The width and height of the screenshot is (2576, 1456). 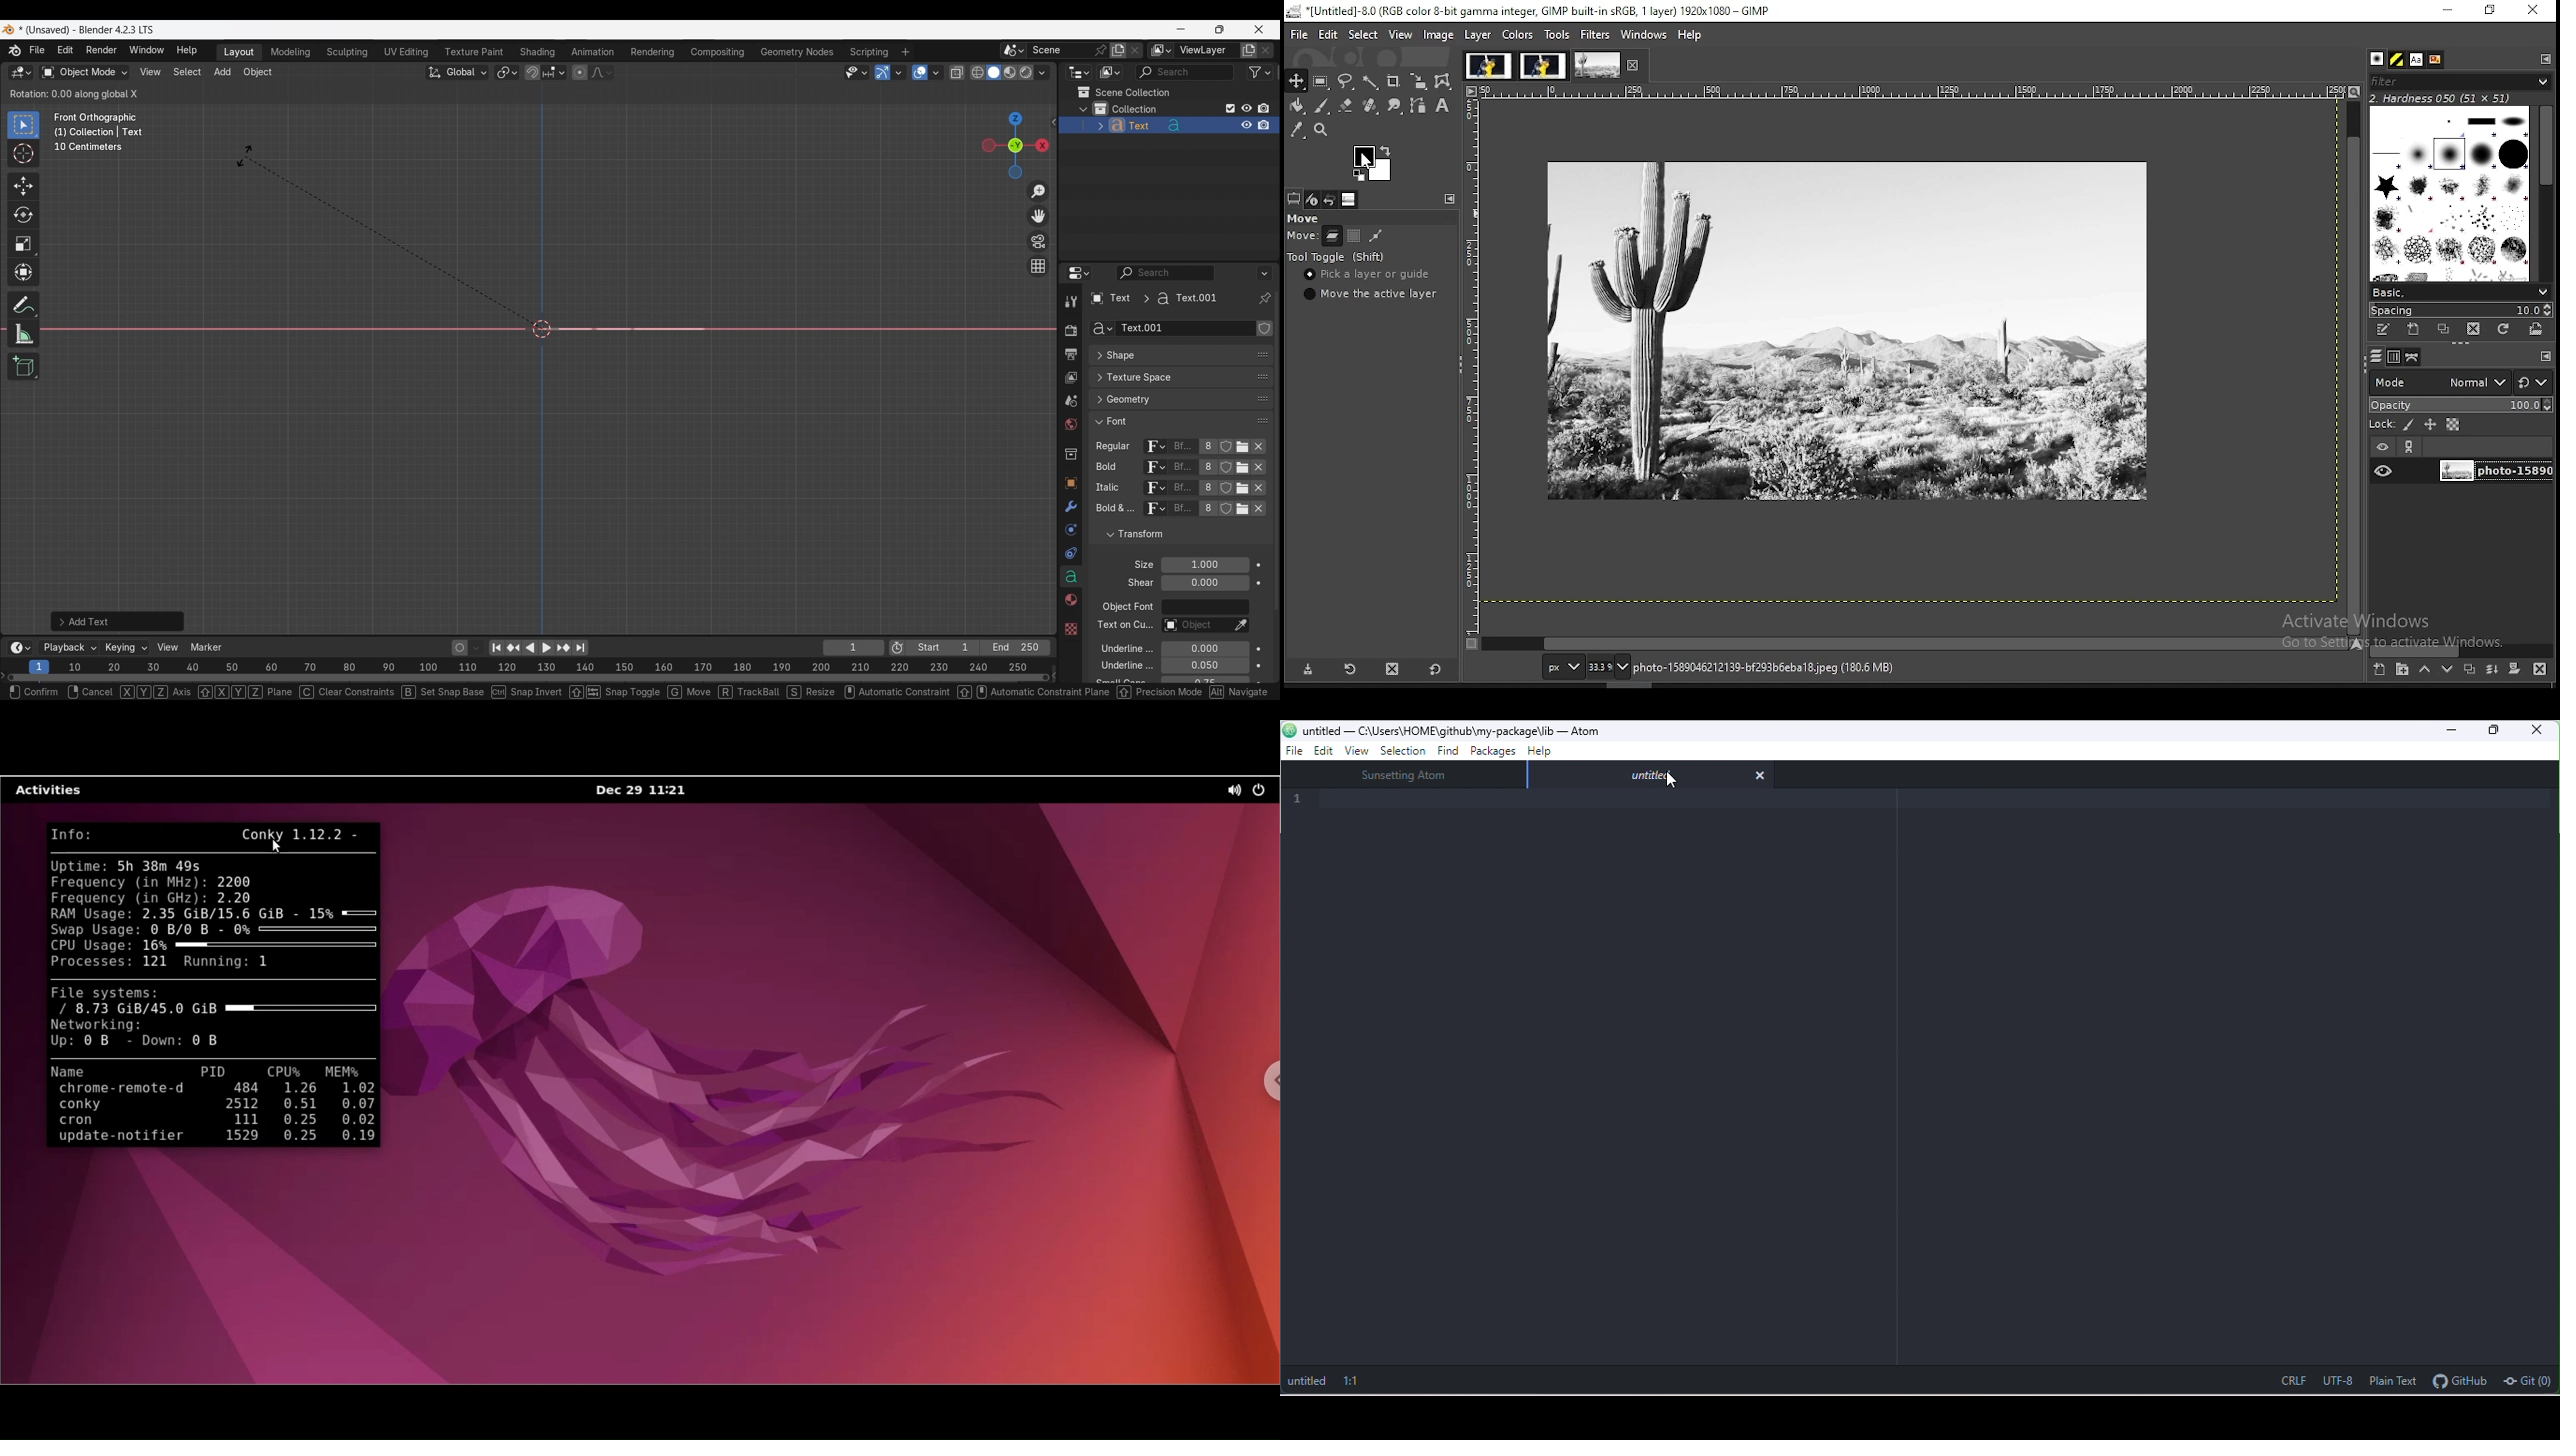 What do you see at coordinates (1259, 479) in the screenshot?
I see `Unlink respective attribute` at bounding box center [1259, 479].